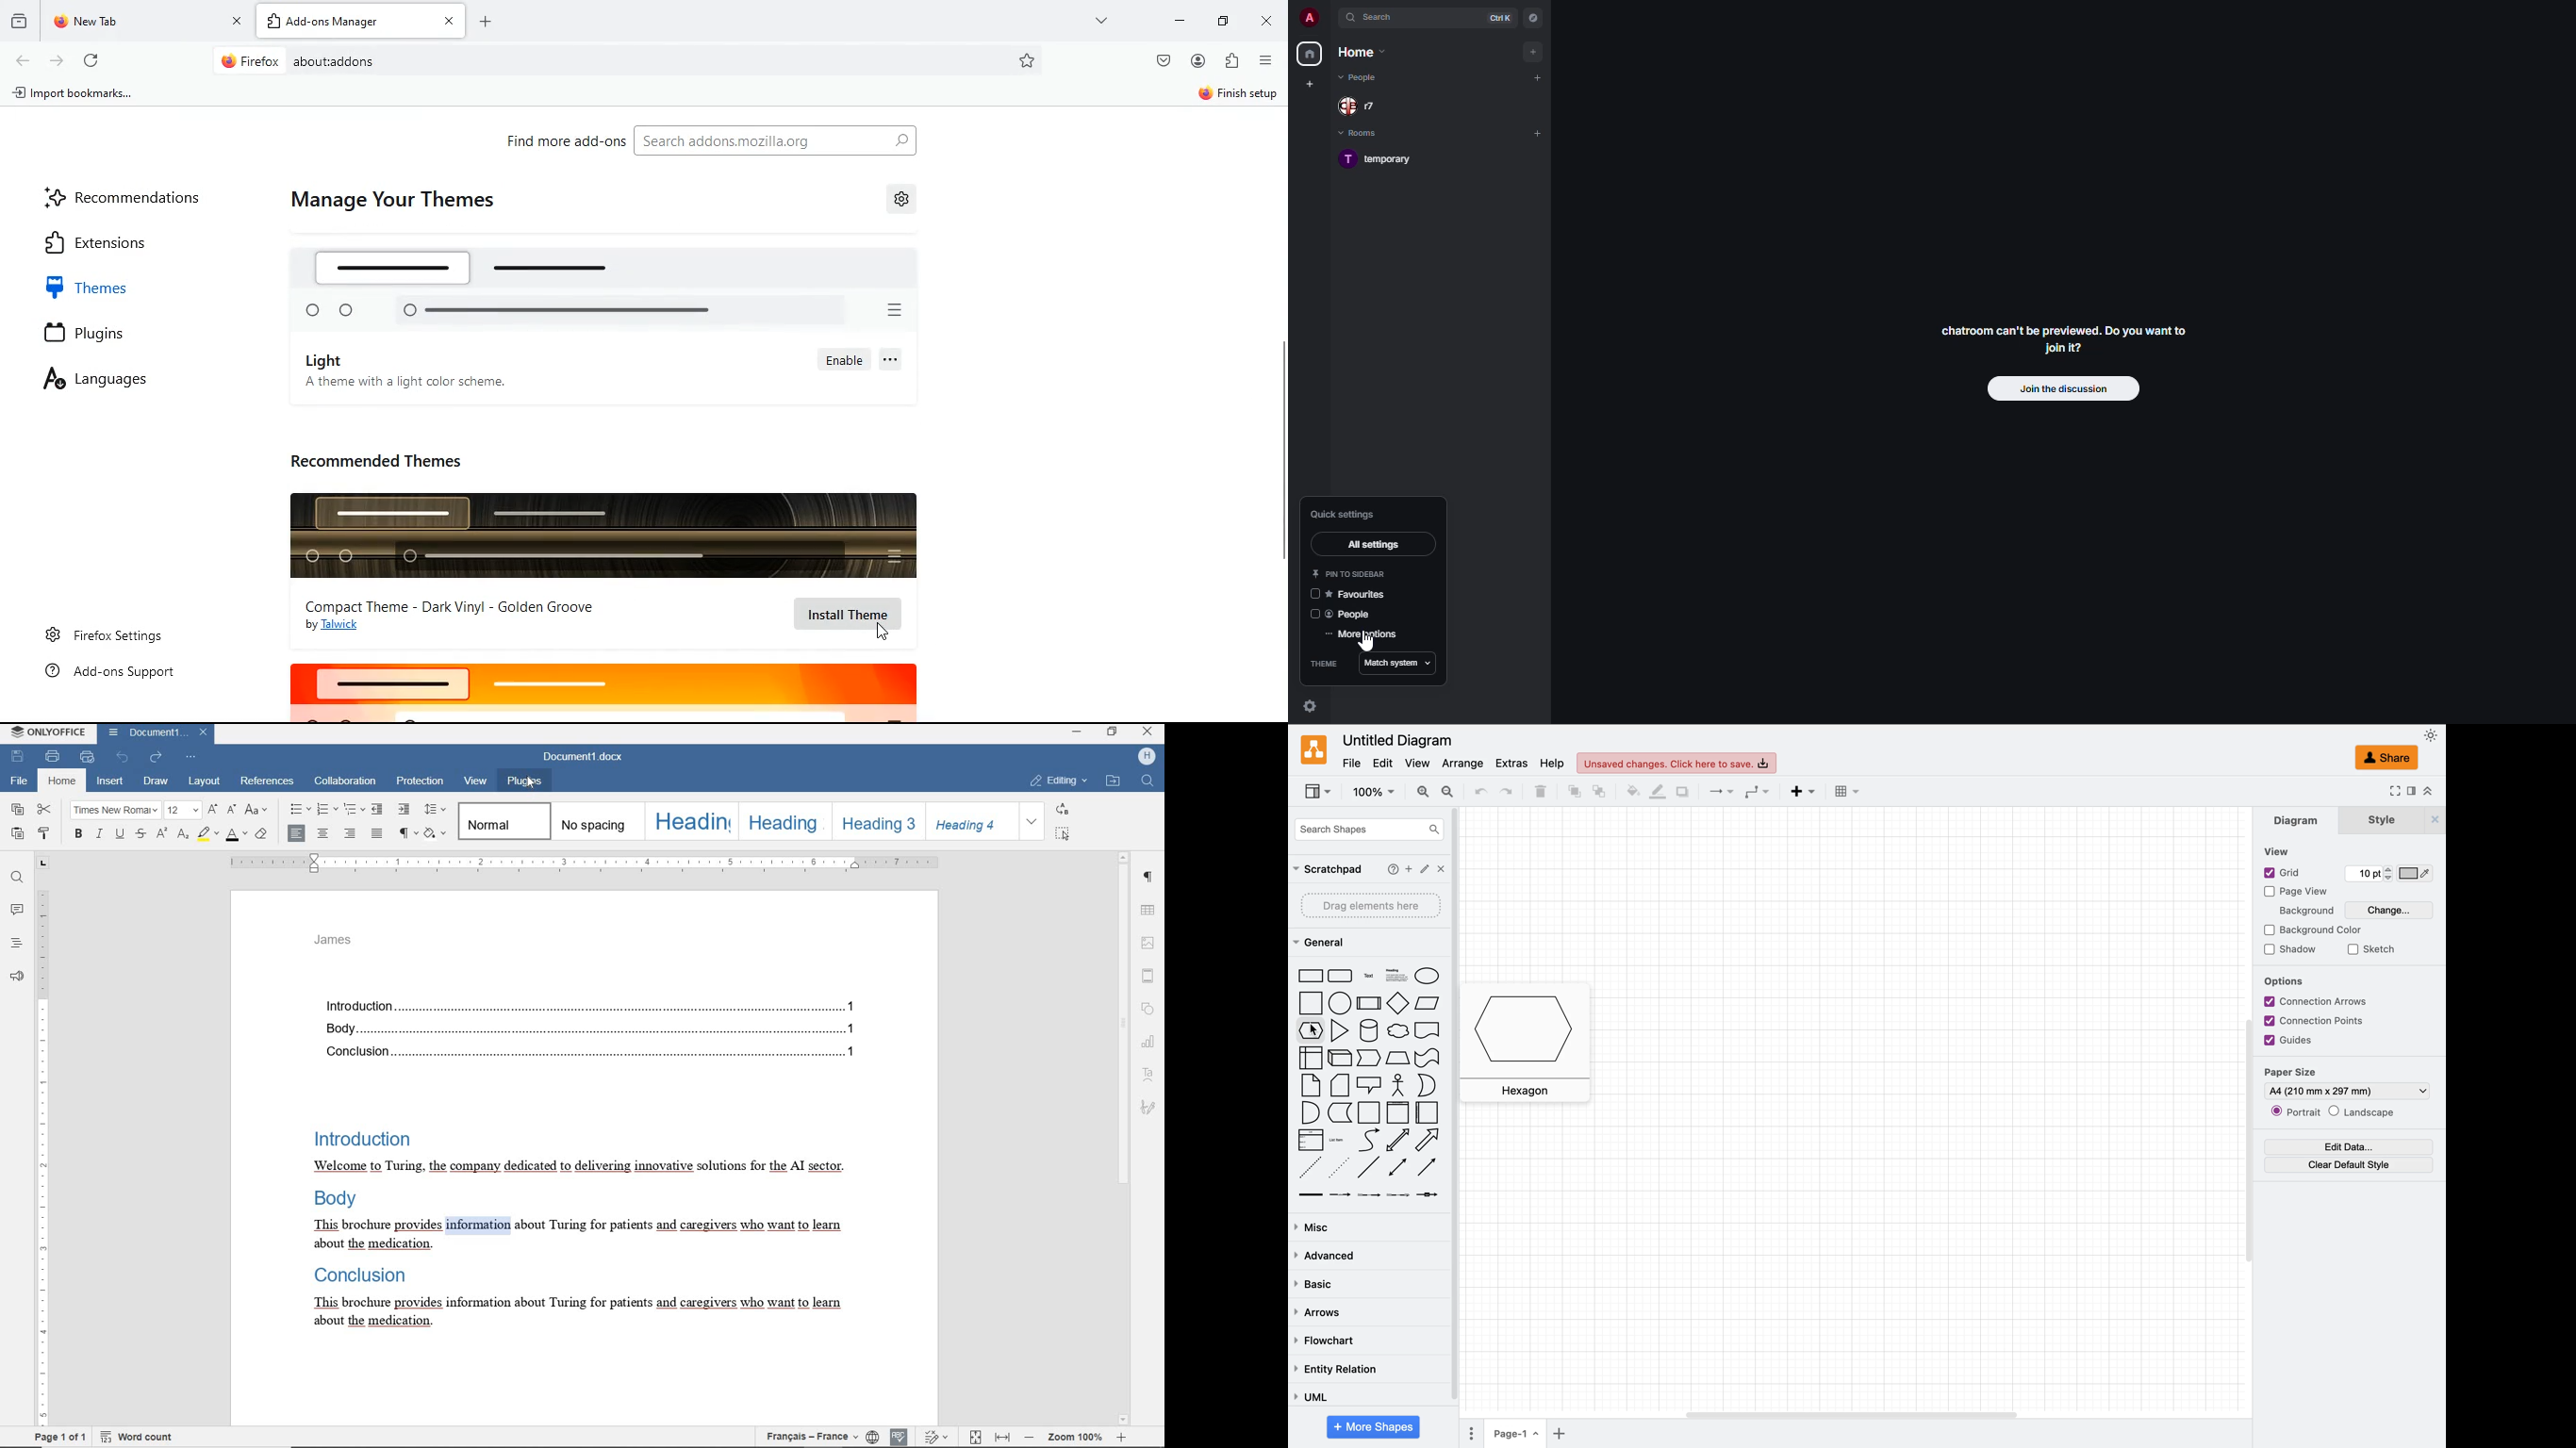 This screenshot has width=2576, height=1456. I want to click on FIT TO PAGE, so click(978, 1436).